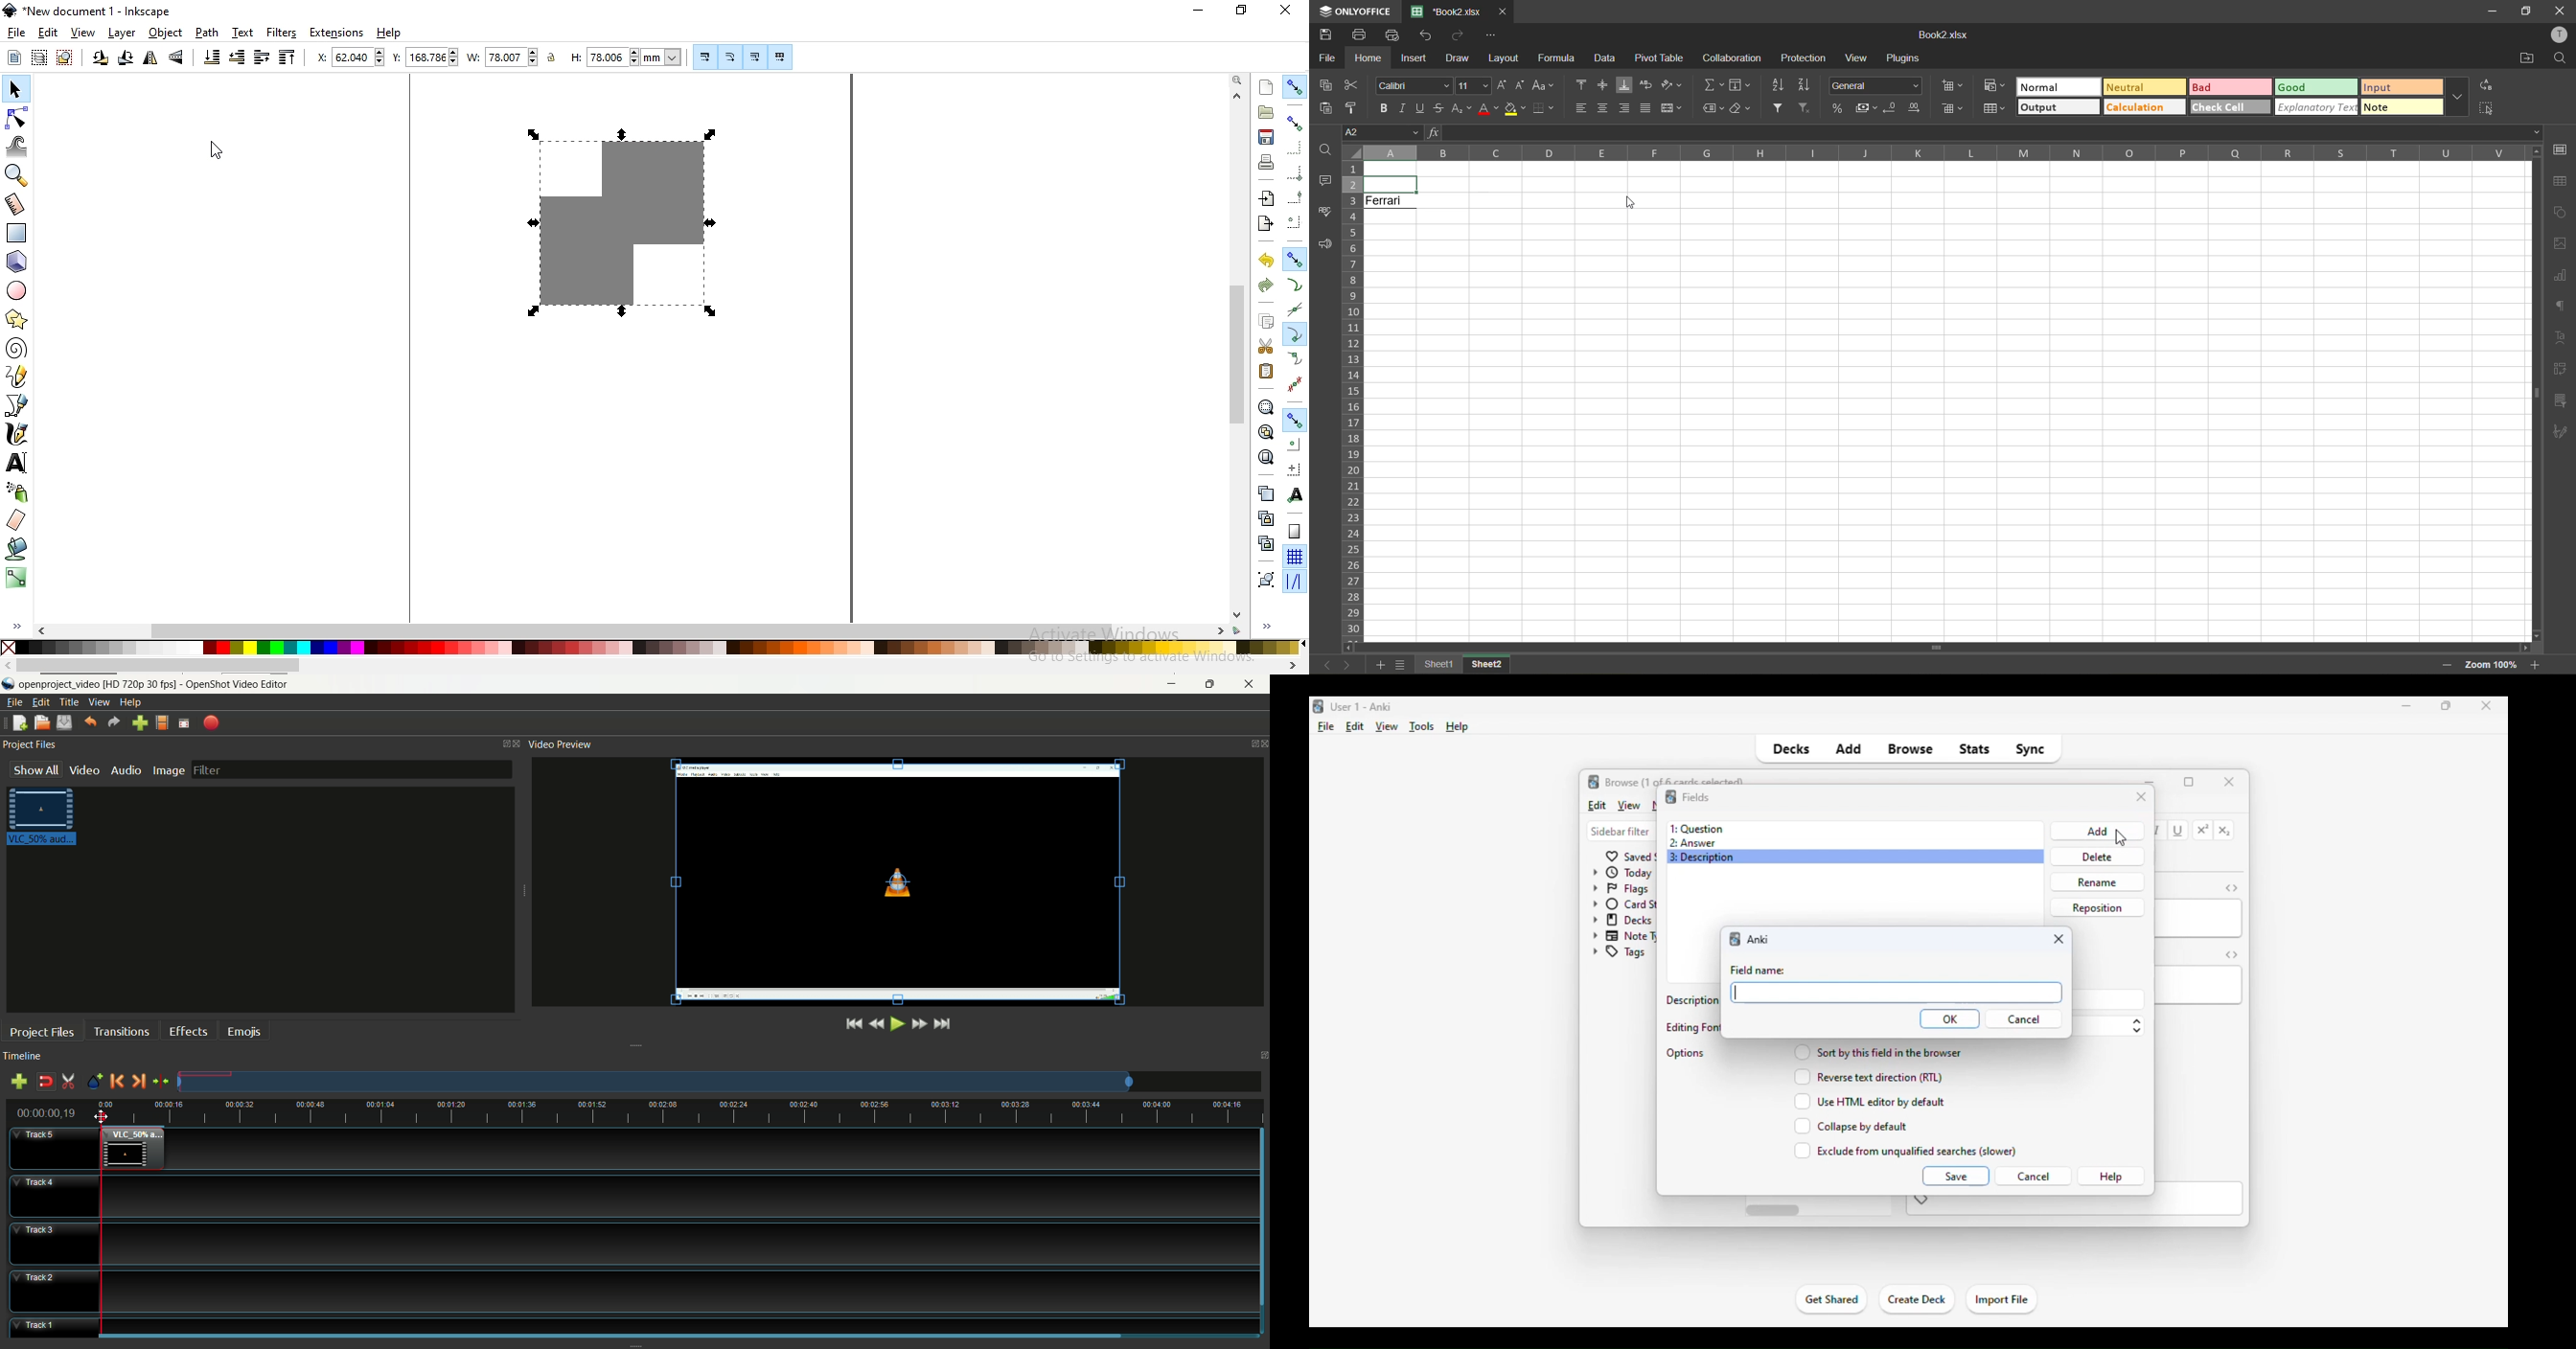 Image resolution: width=2576 pixels, height=1372 pixels. I want to click on extensions, so click(338, 33).